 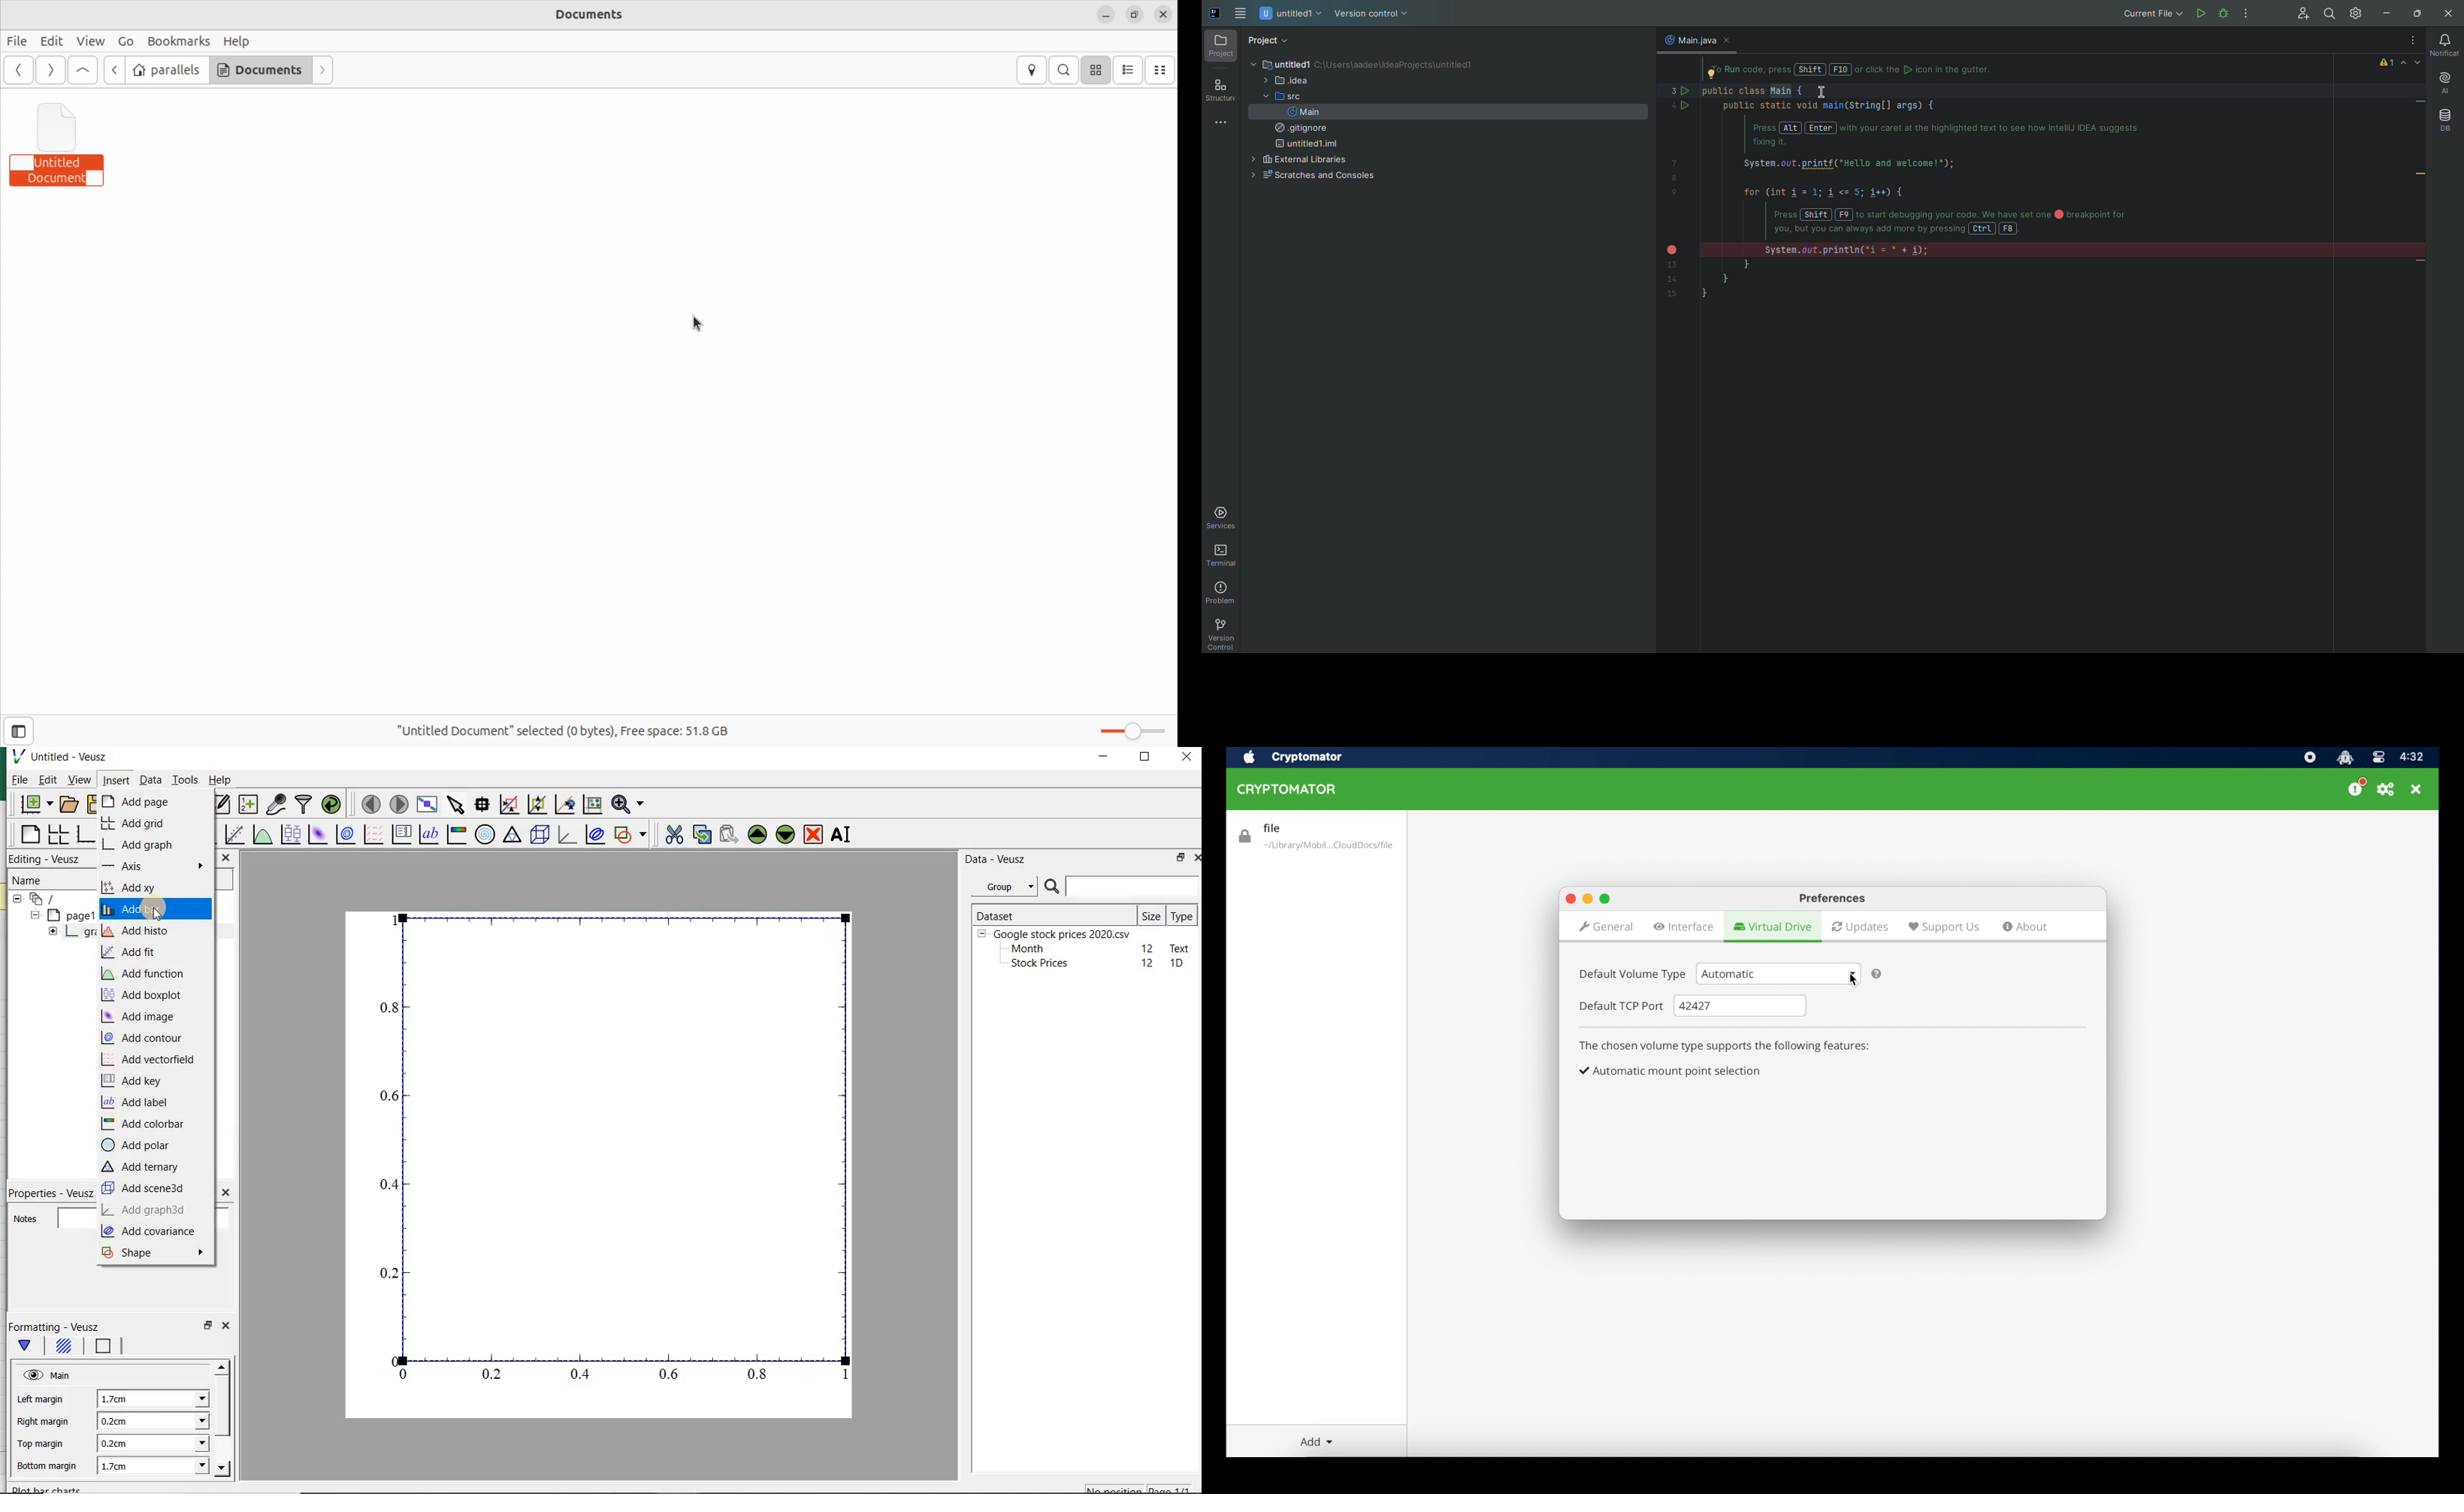 I want to click on polar graph, so click(x=484, y=834).